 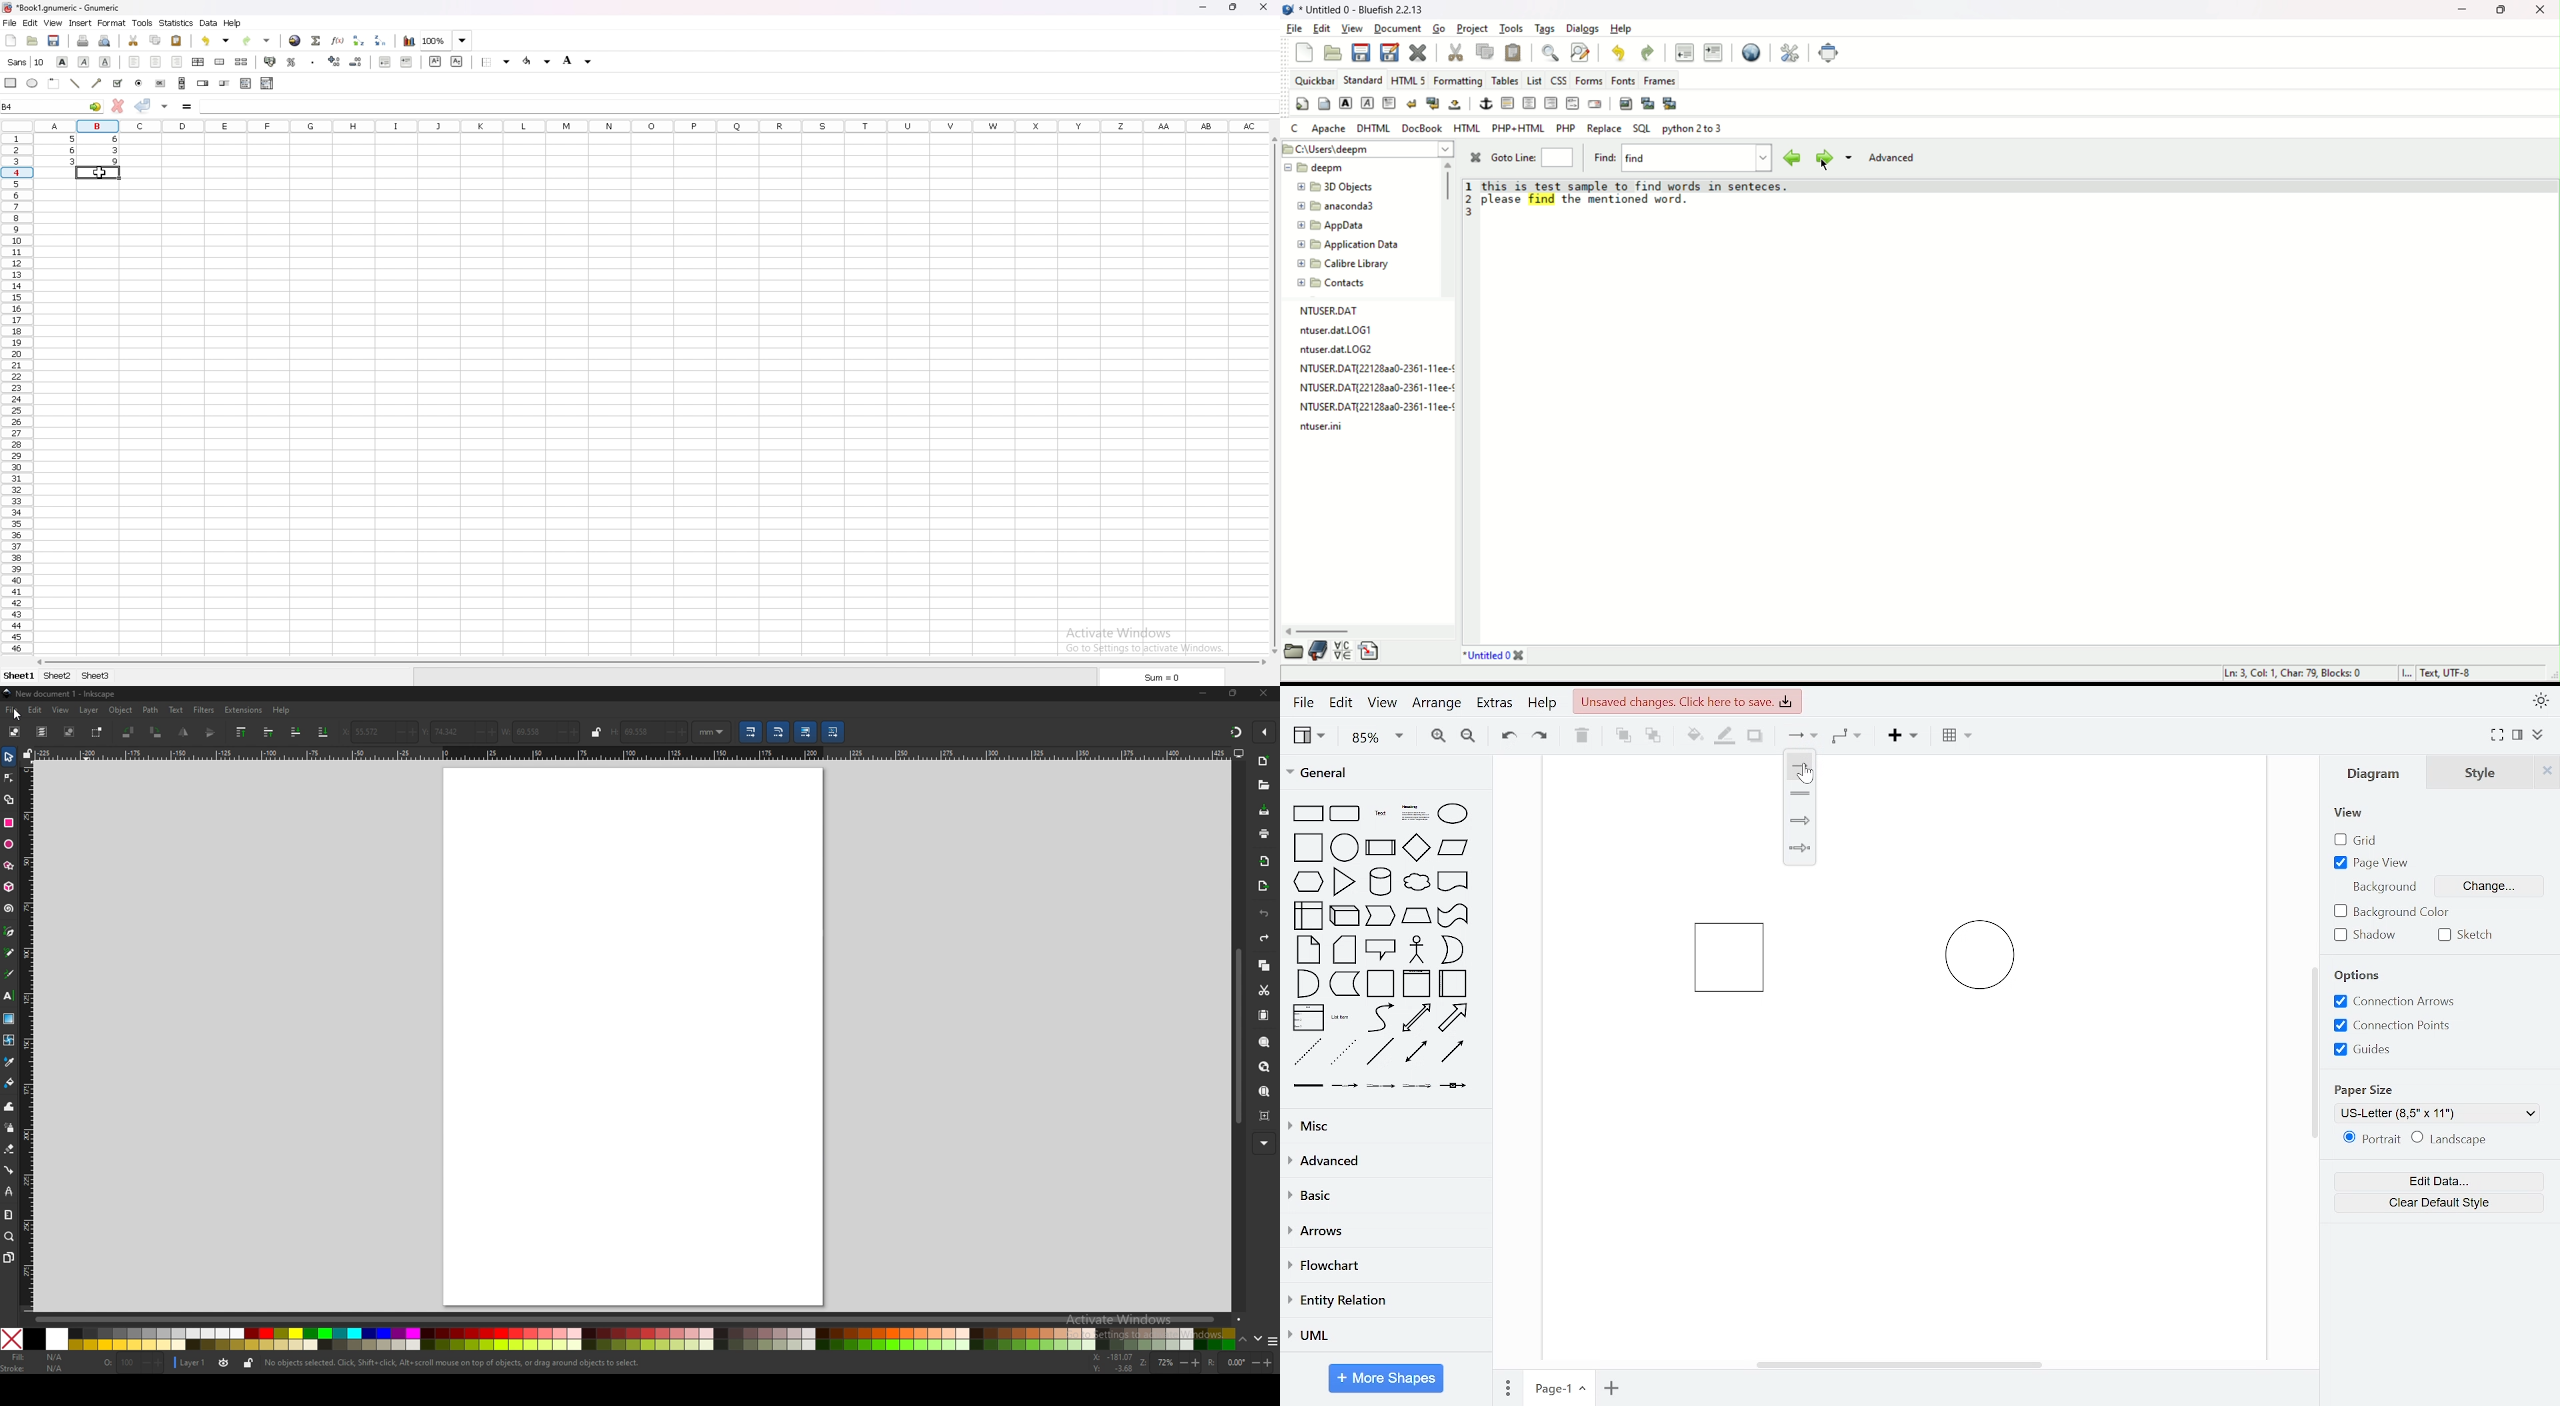 What do you see at coordinates (1265, 938) in the screenshot?
I see `redo` at bounding box center [1265, 938].